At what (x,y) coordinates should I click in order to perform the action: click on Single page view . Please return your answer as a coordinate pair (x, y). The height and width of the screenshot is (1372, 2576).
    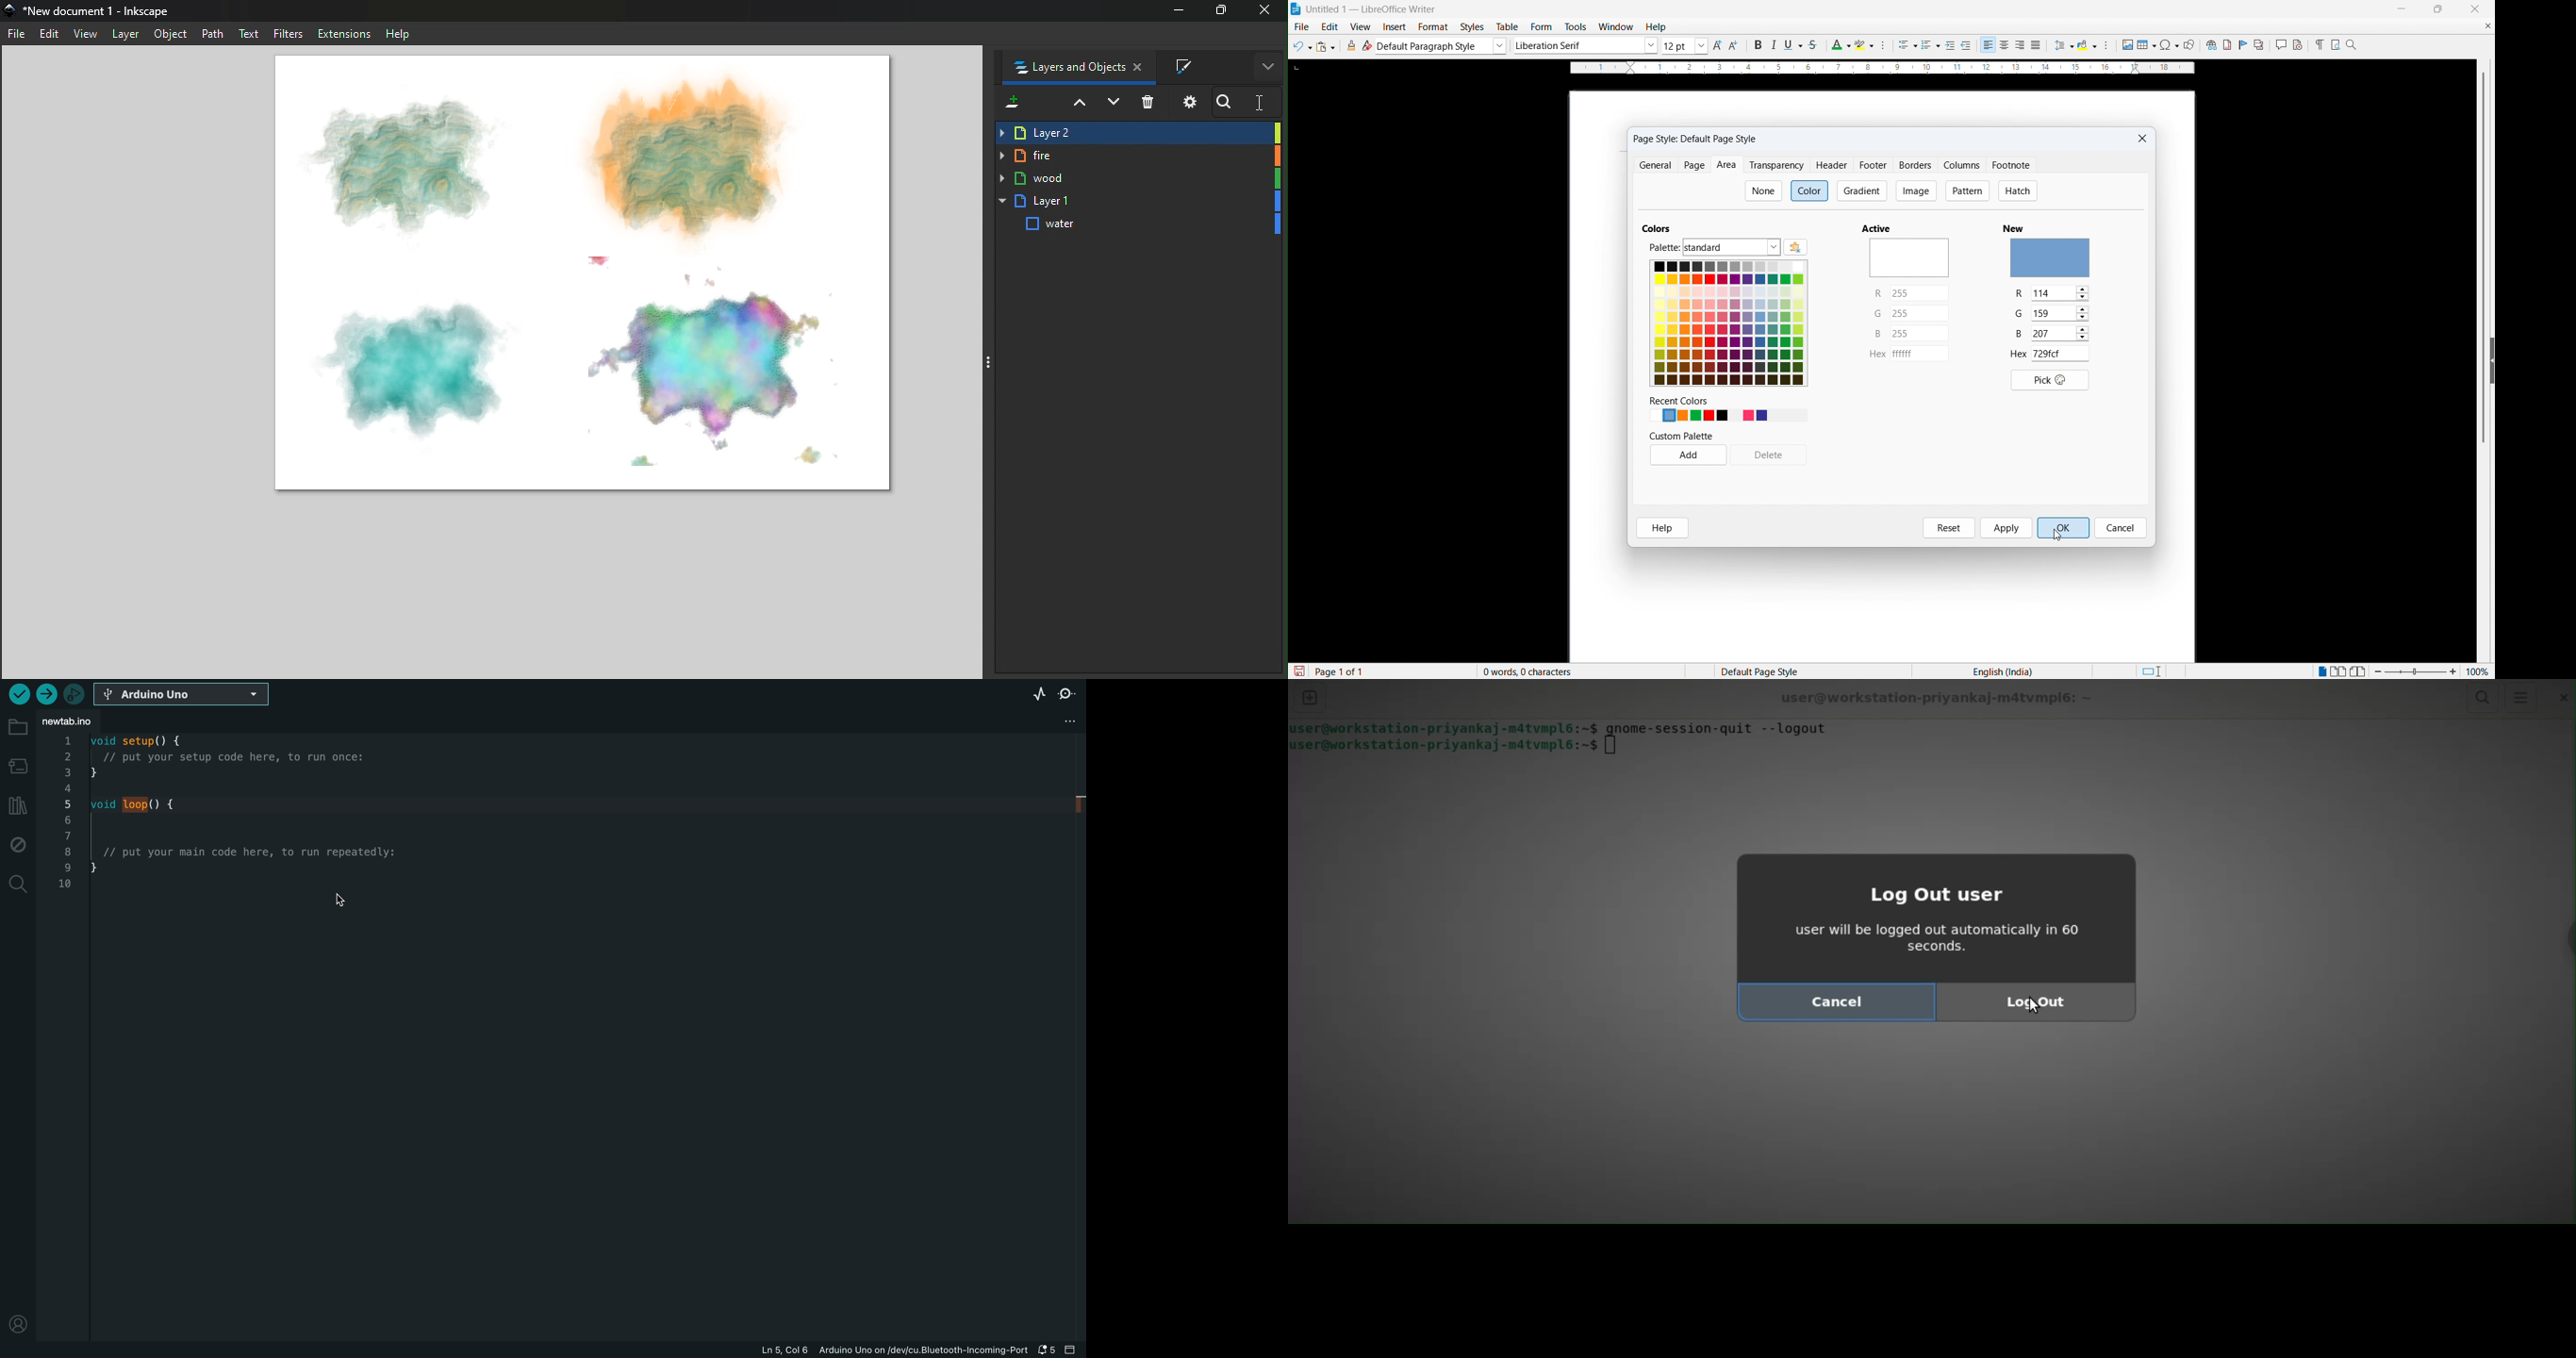
    Looking at the image, I should click on (2323, 670).